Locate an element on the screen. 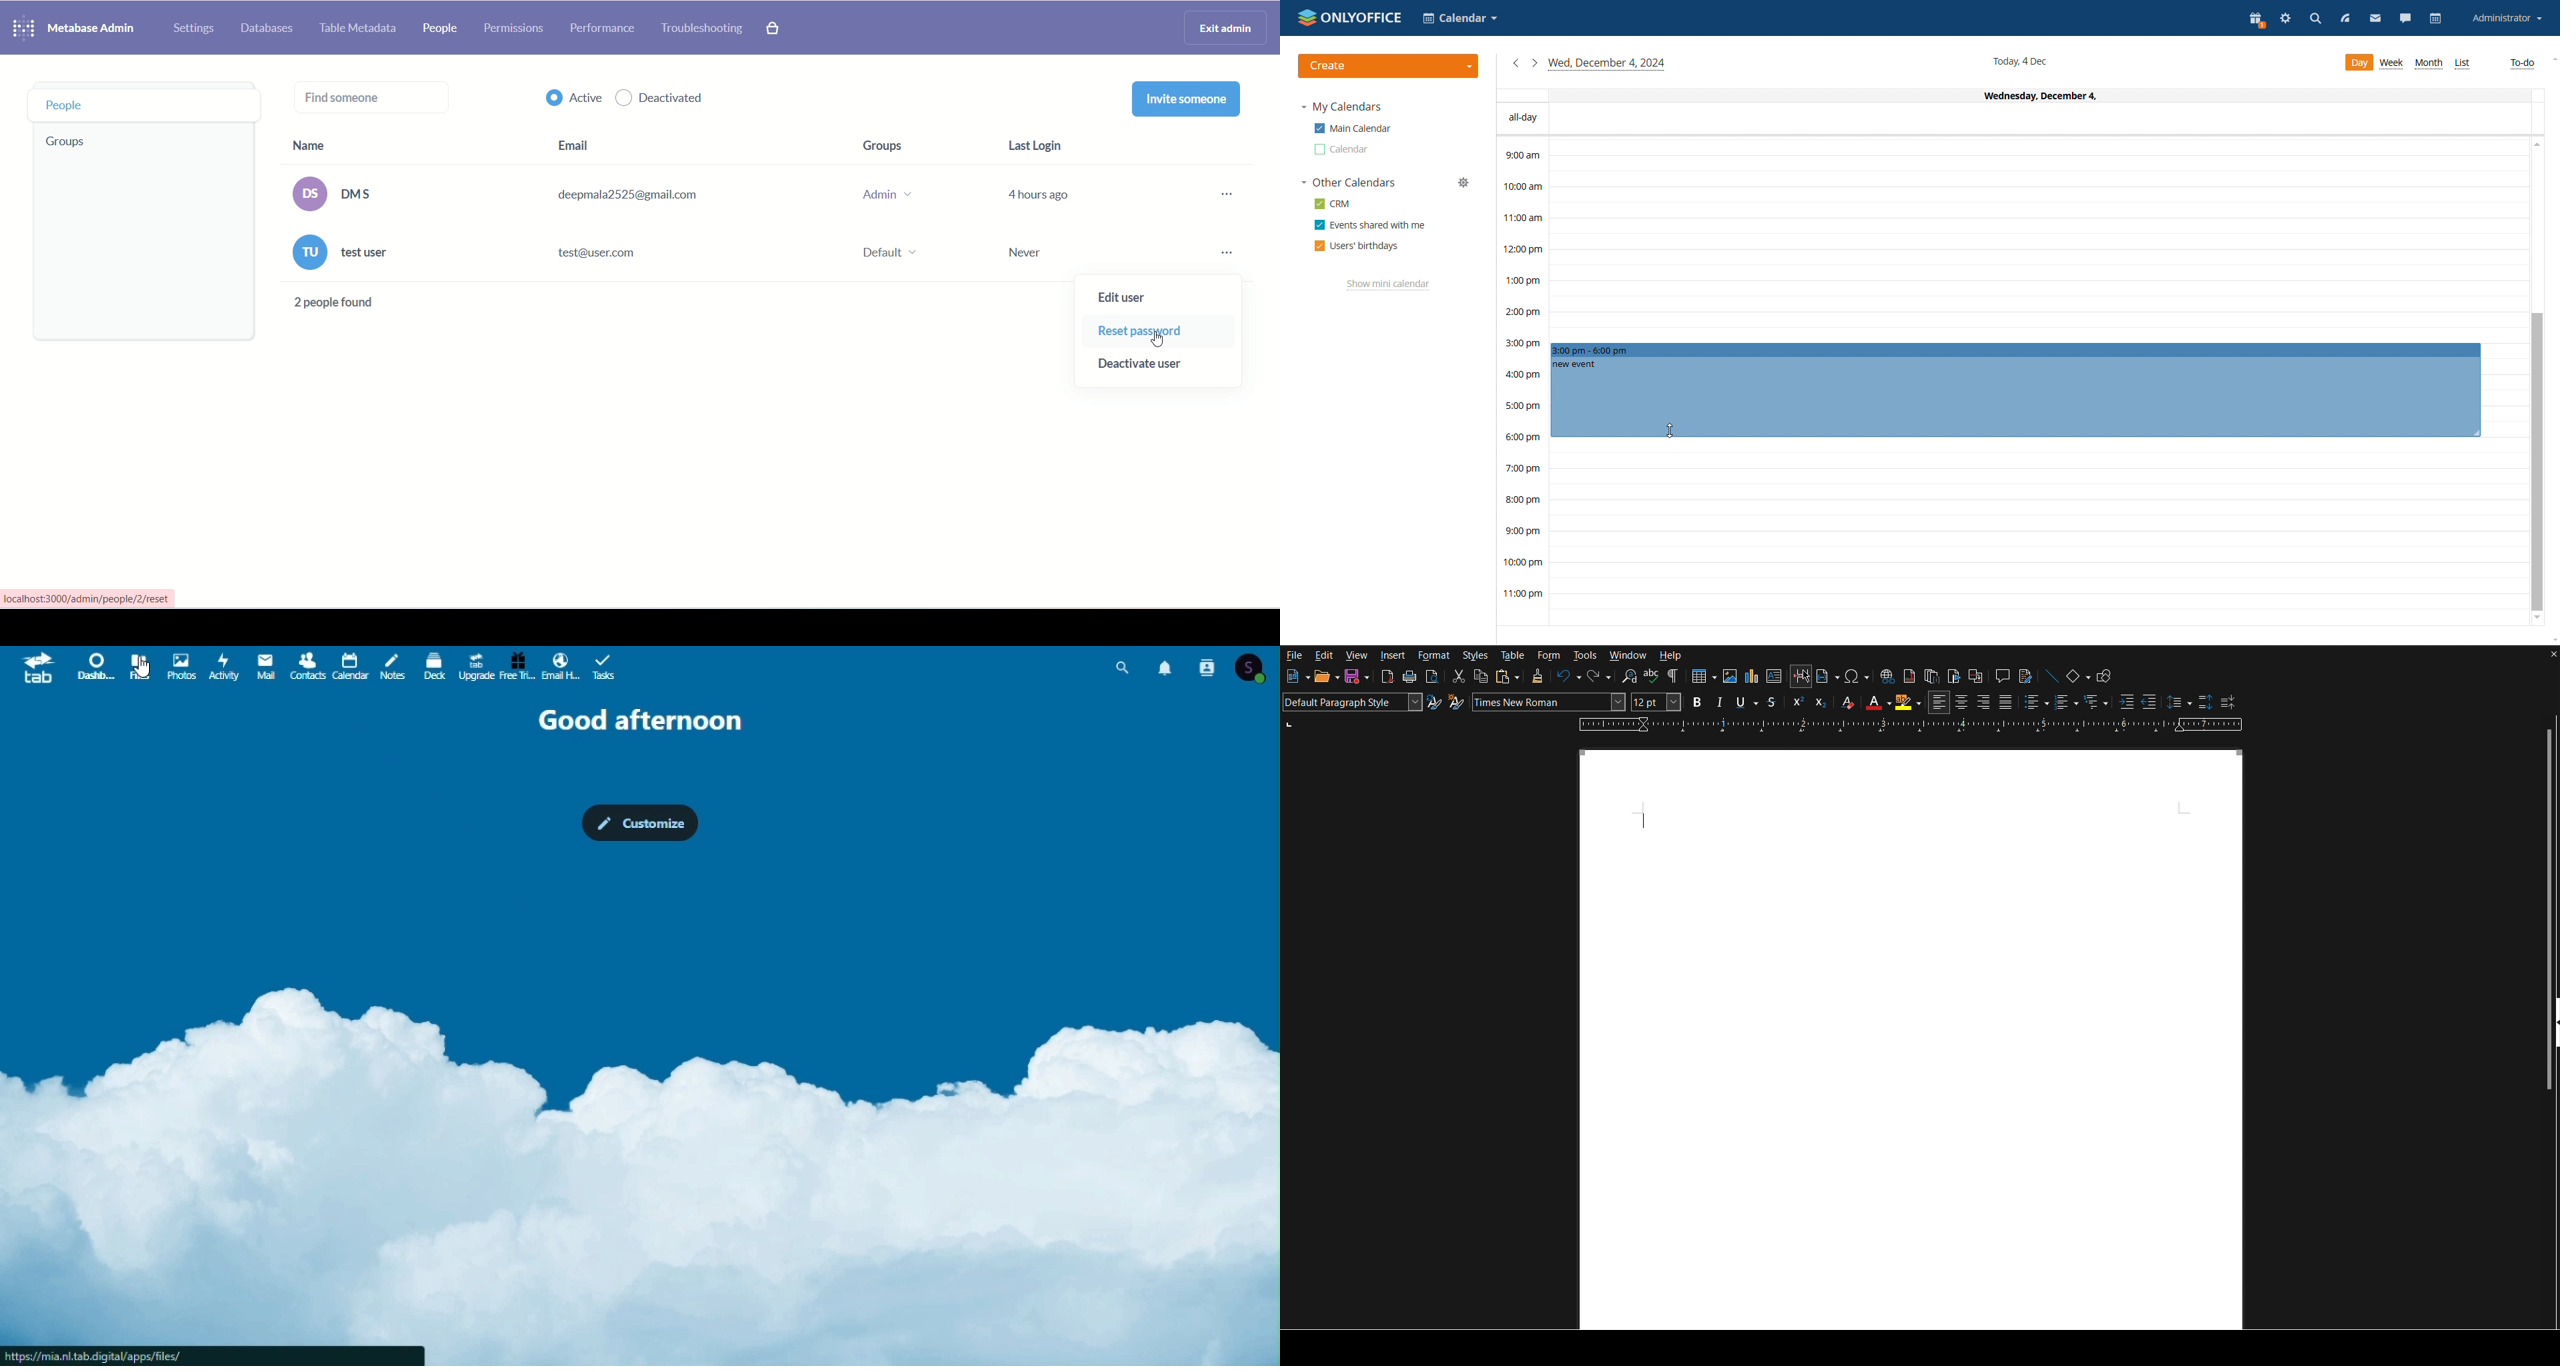  settings is located at coordinates (193, 29).